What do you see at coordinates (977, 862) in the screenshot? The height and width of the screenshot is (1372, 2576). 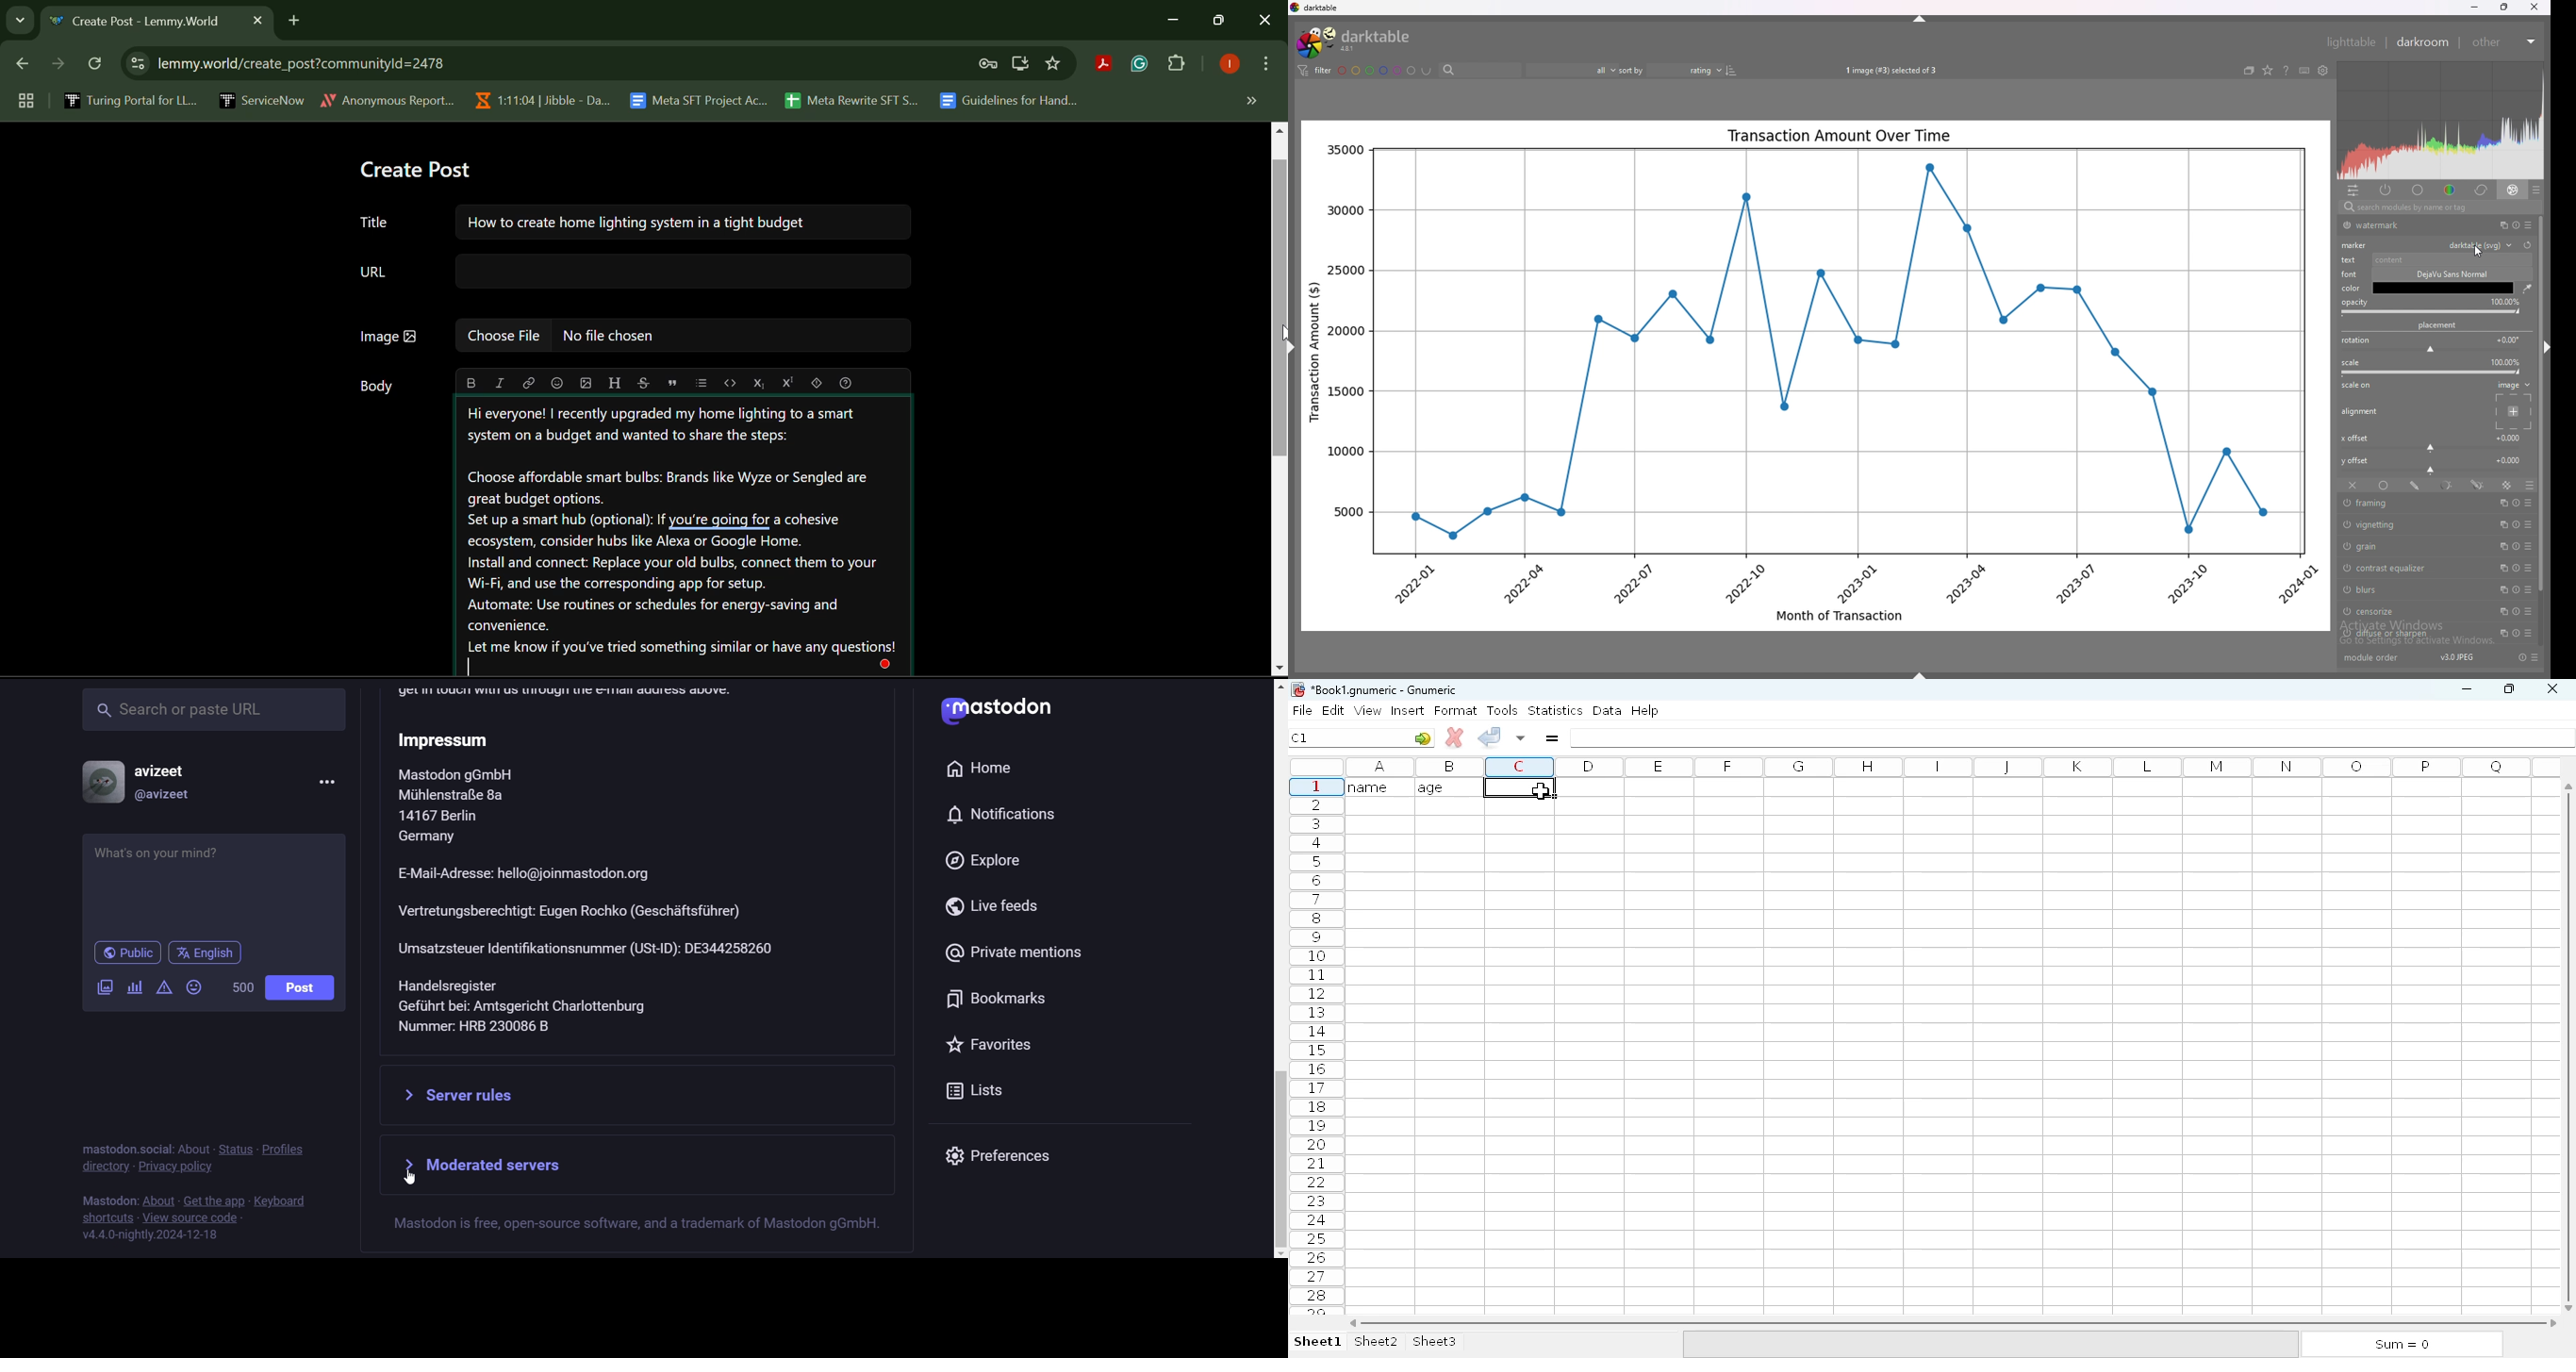 I see `explore` at bounding box center [977, 862].